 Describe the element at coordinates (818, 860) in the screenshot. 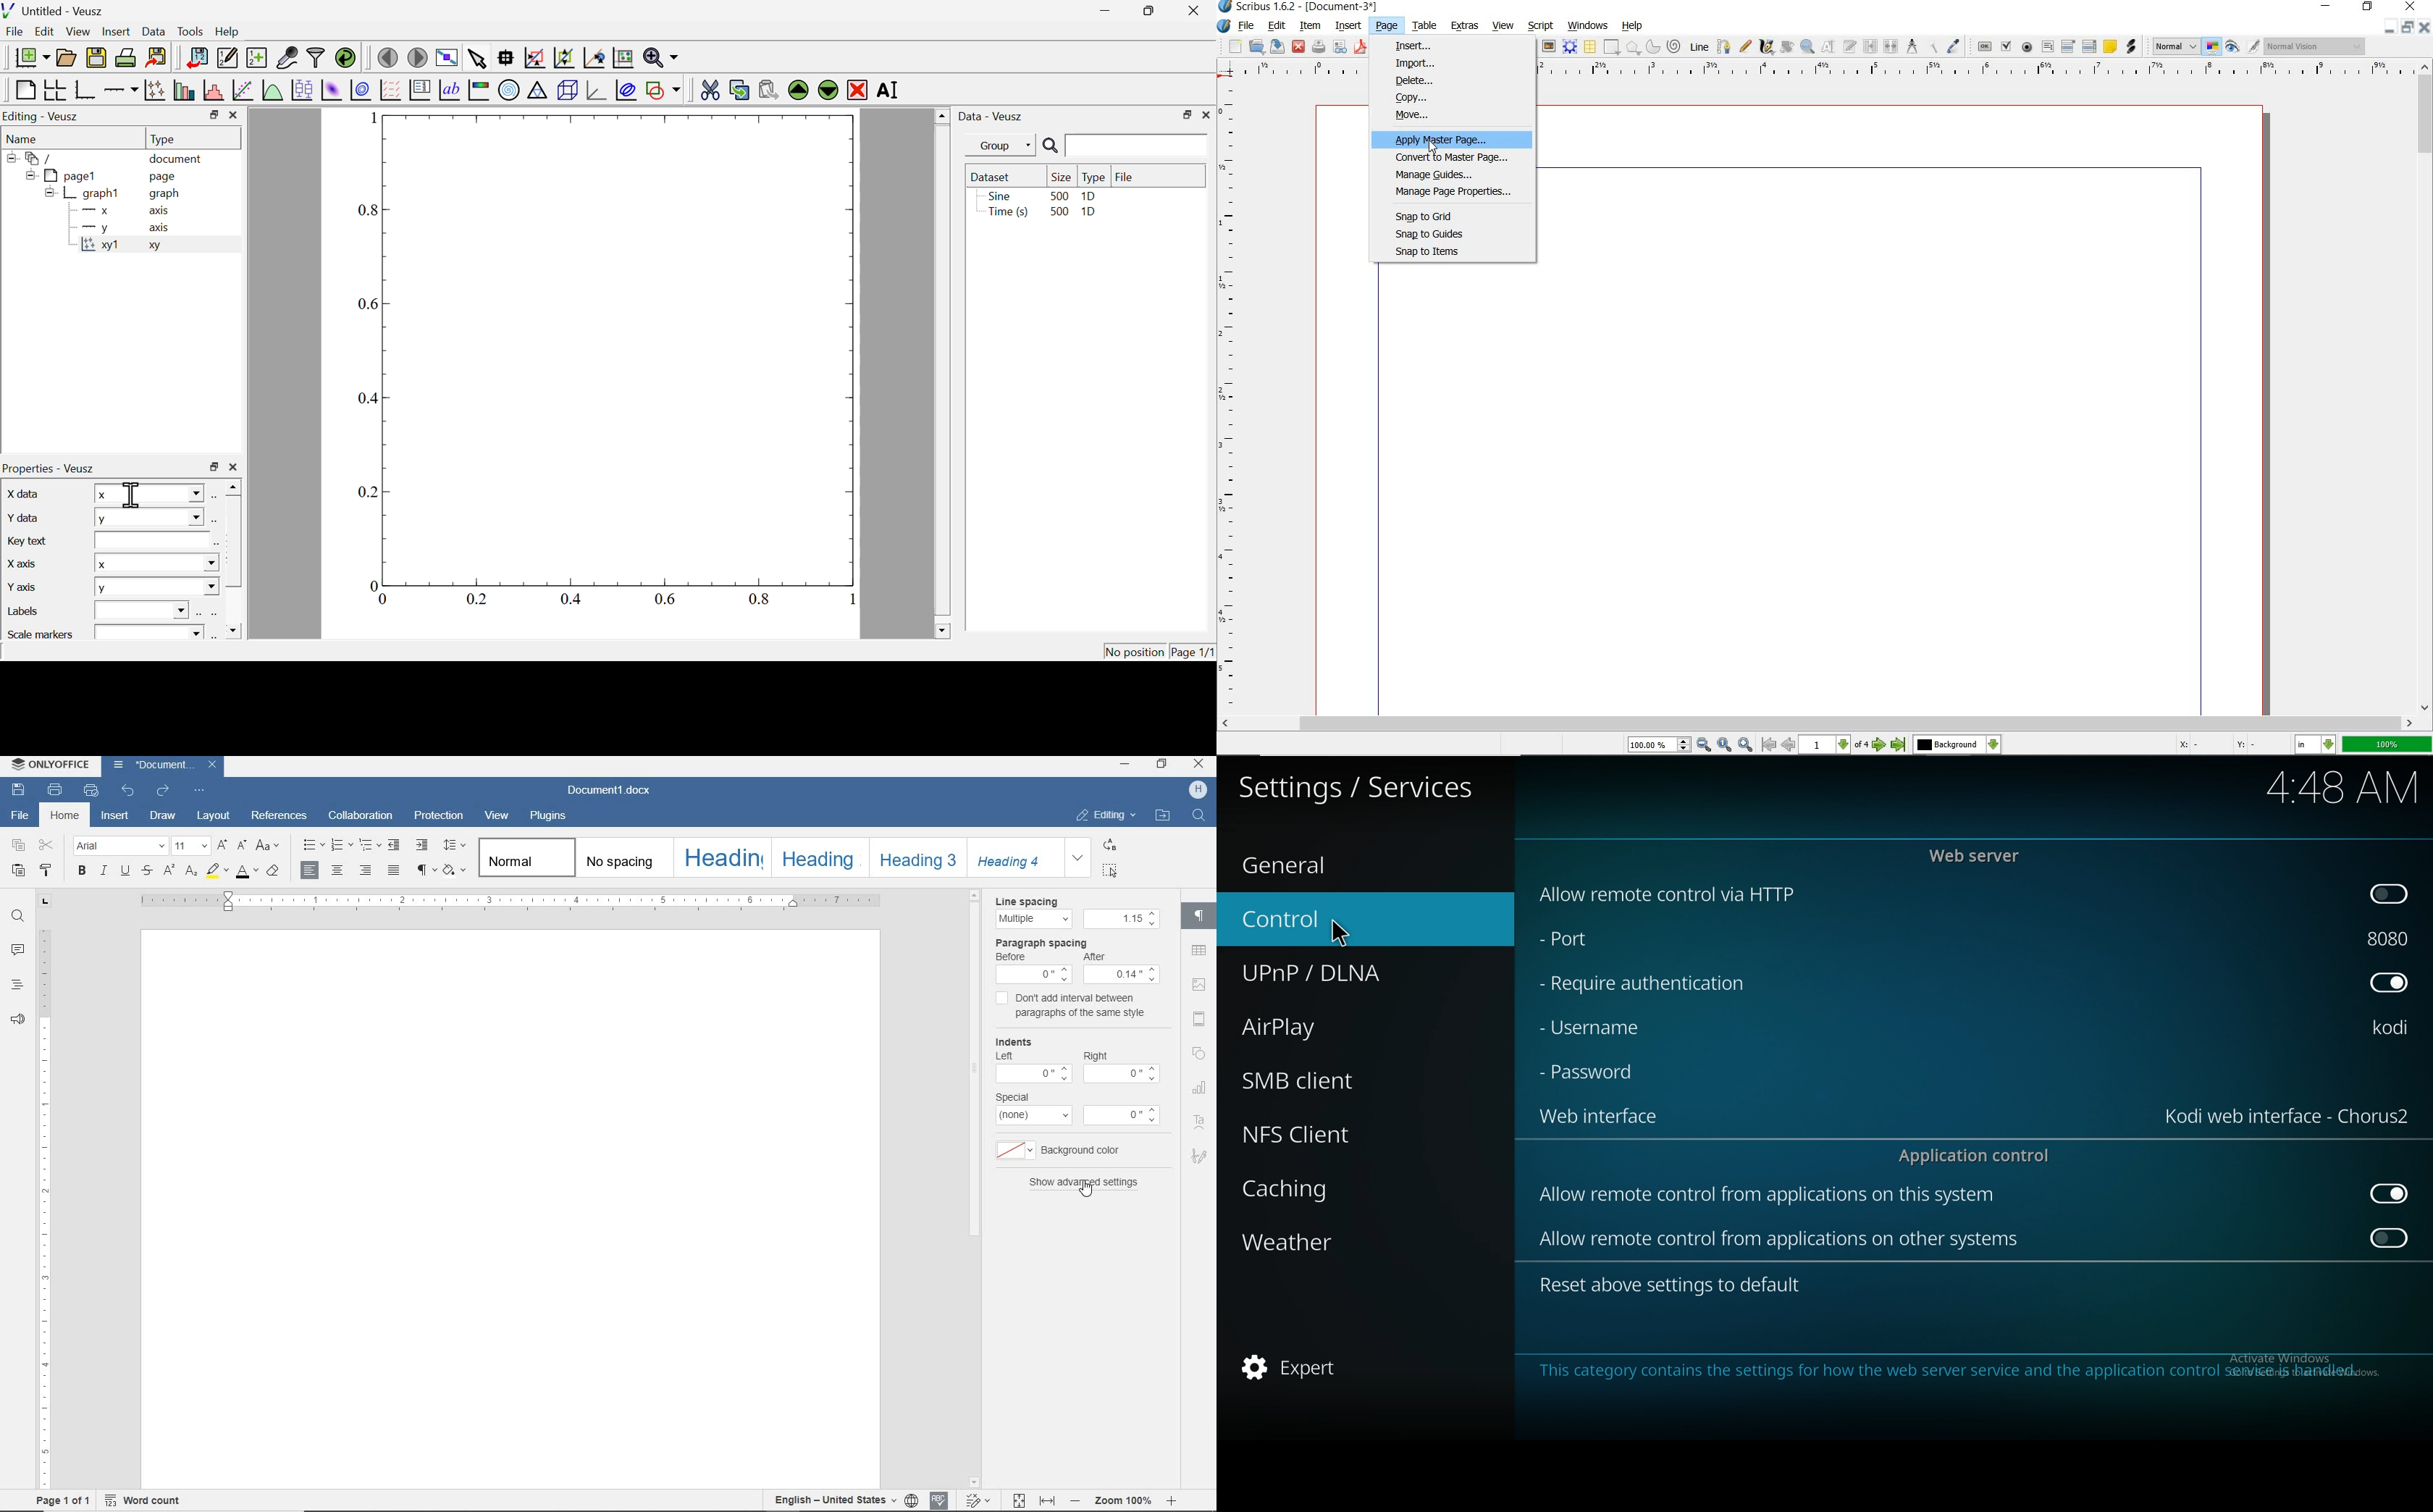

I see `heading2` at that location.